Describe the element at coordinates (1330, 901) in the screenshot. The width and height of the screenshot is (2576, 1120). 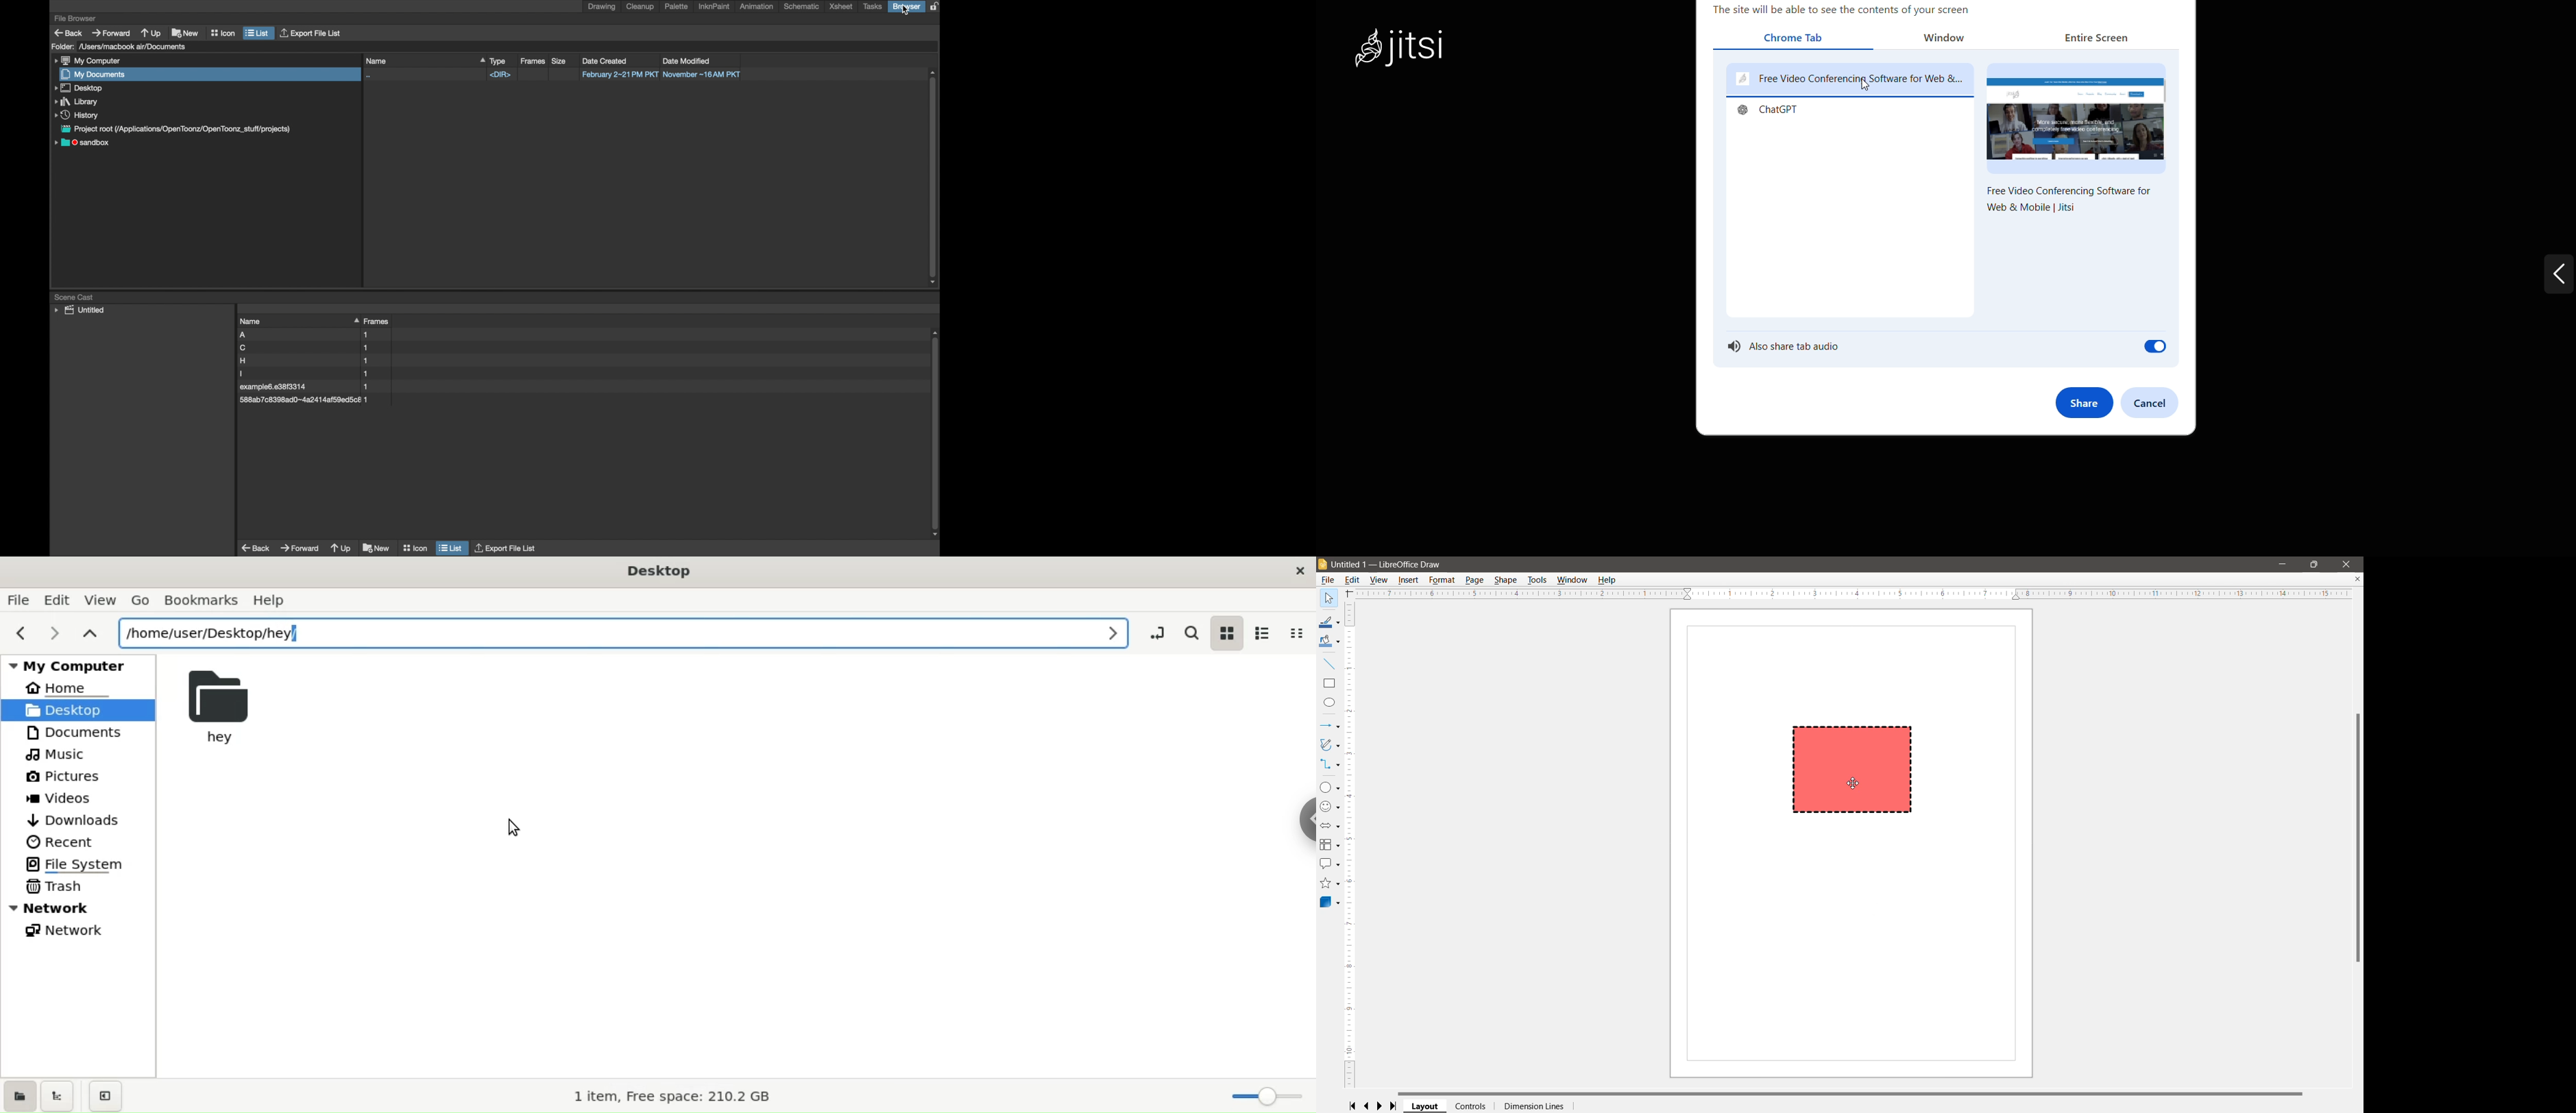
I see `3D Objects` at that location.